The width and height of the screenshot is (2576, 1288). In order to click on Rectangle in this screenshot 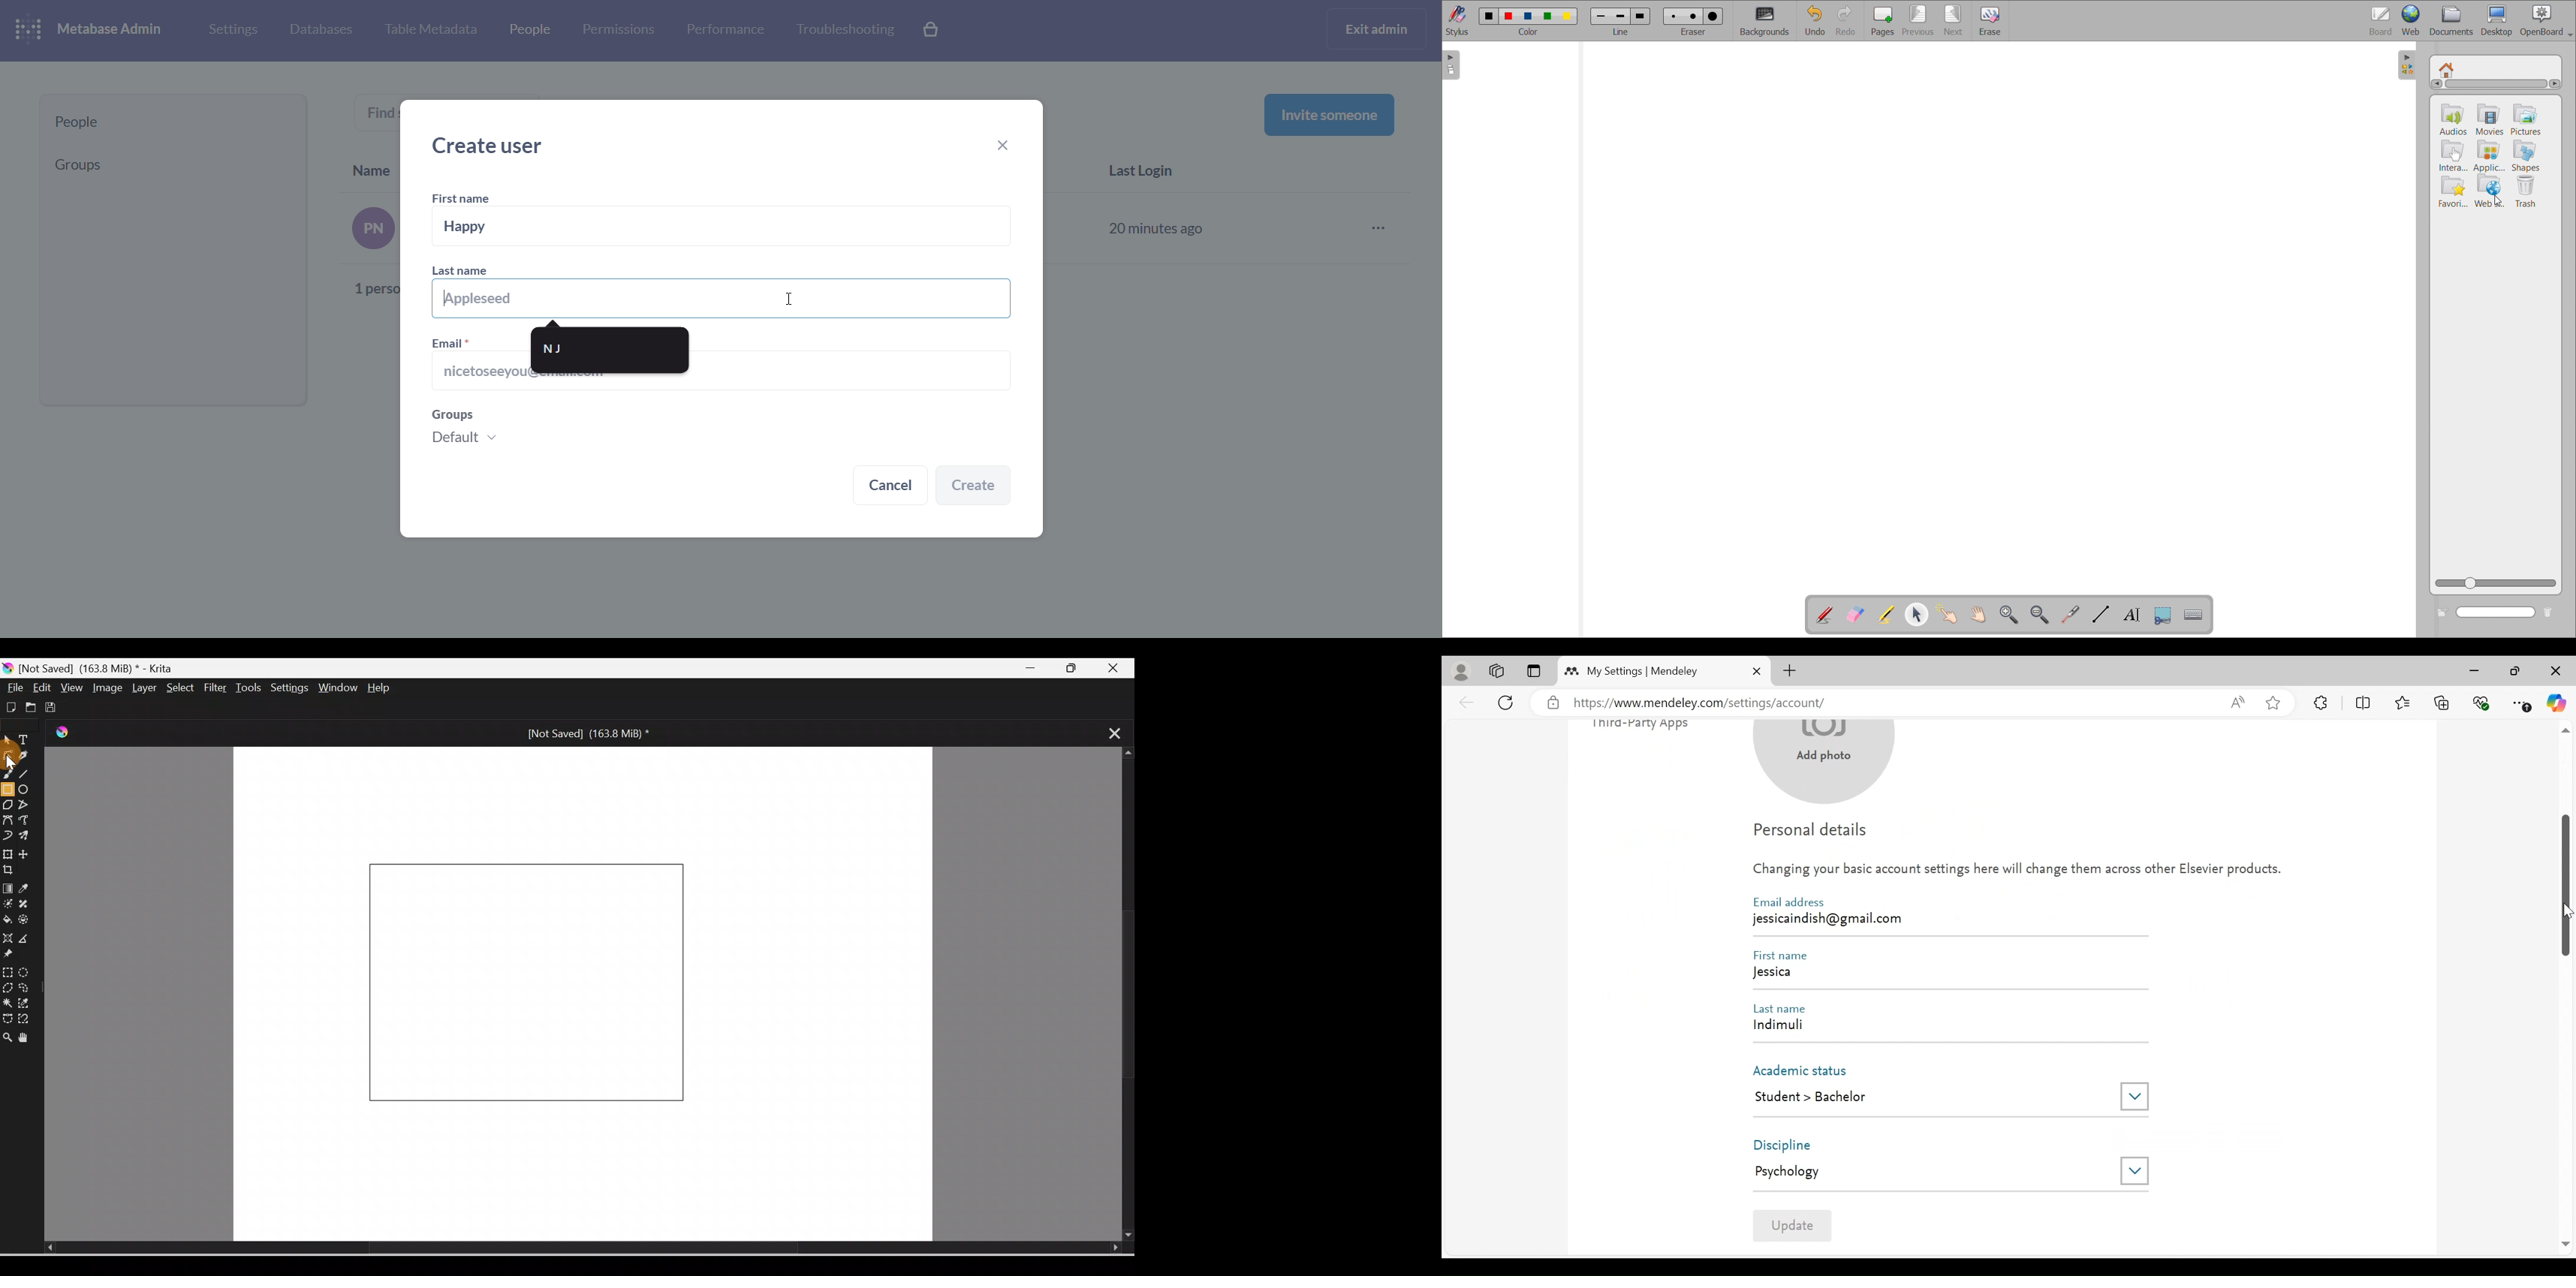, I will do `click(8, 789)`.